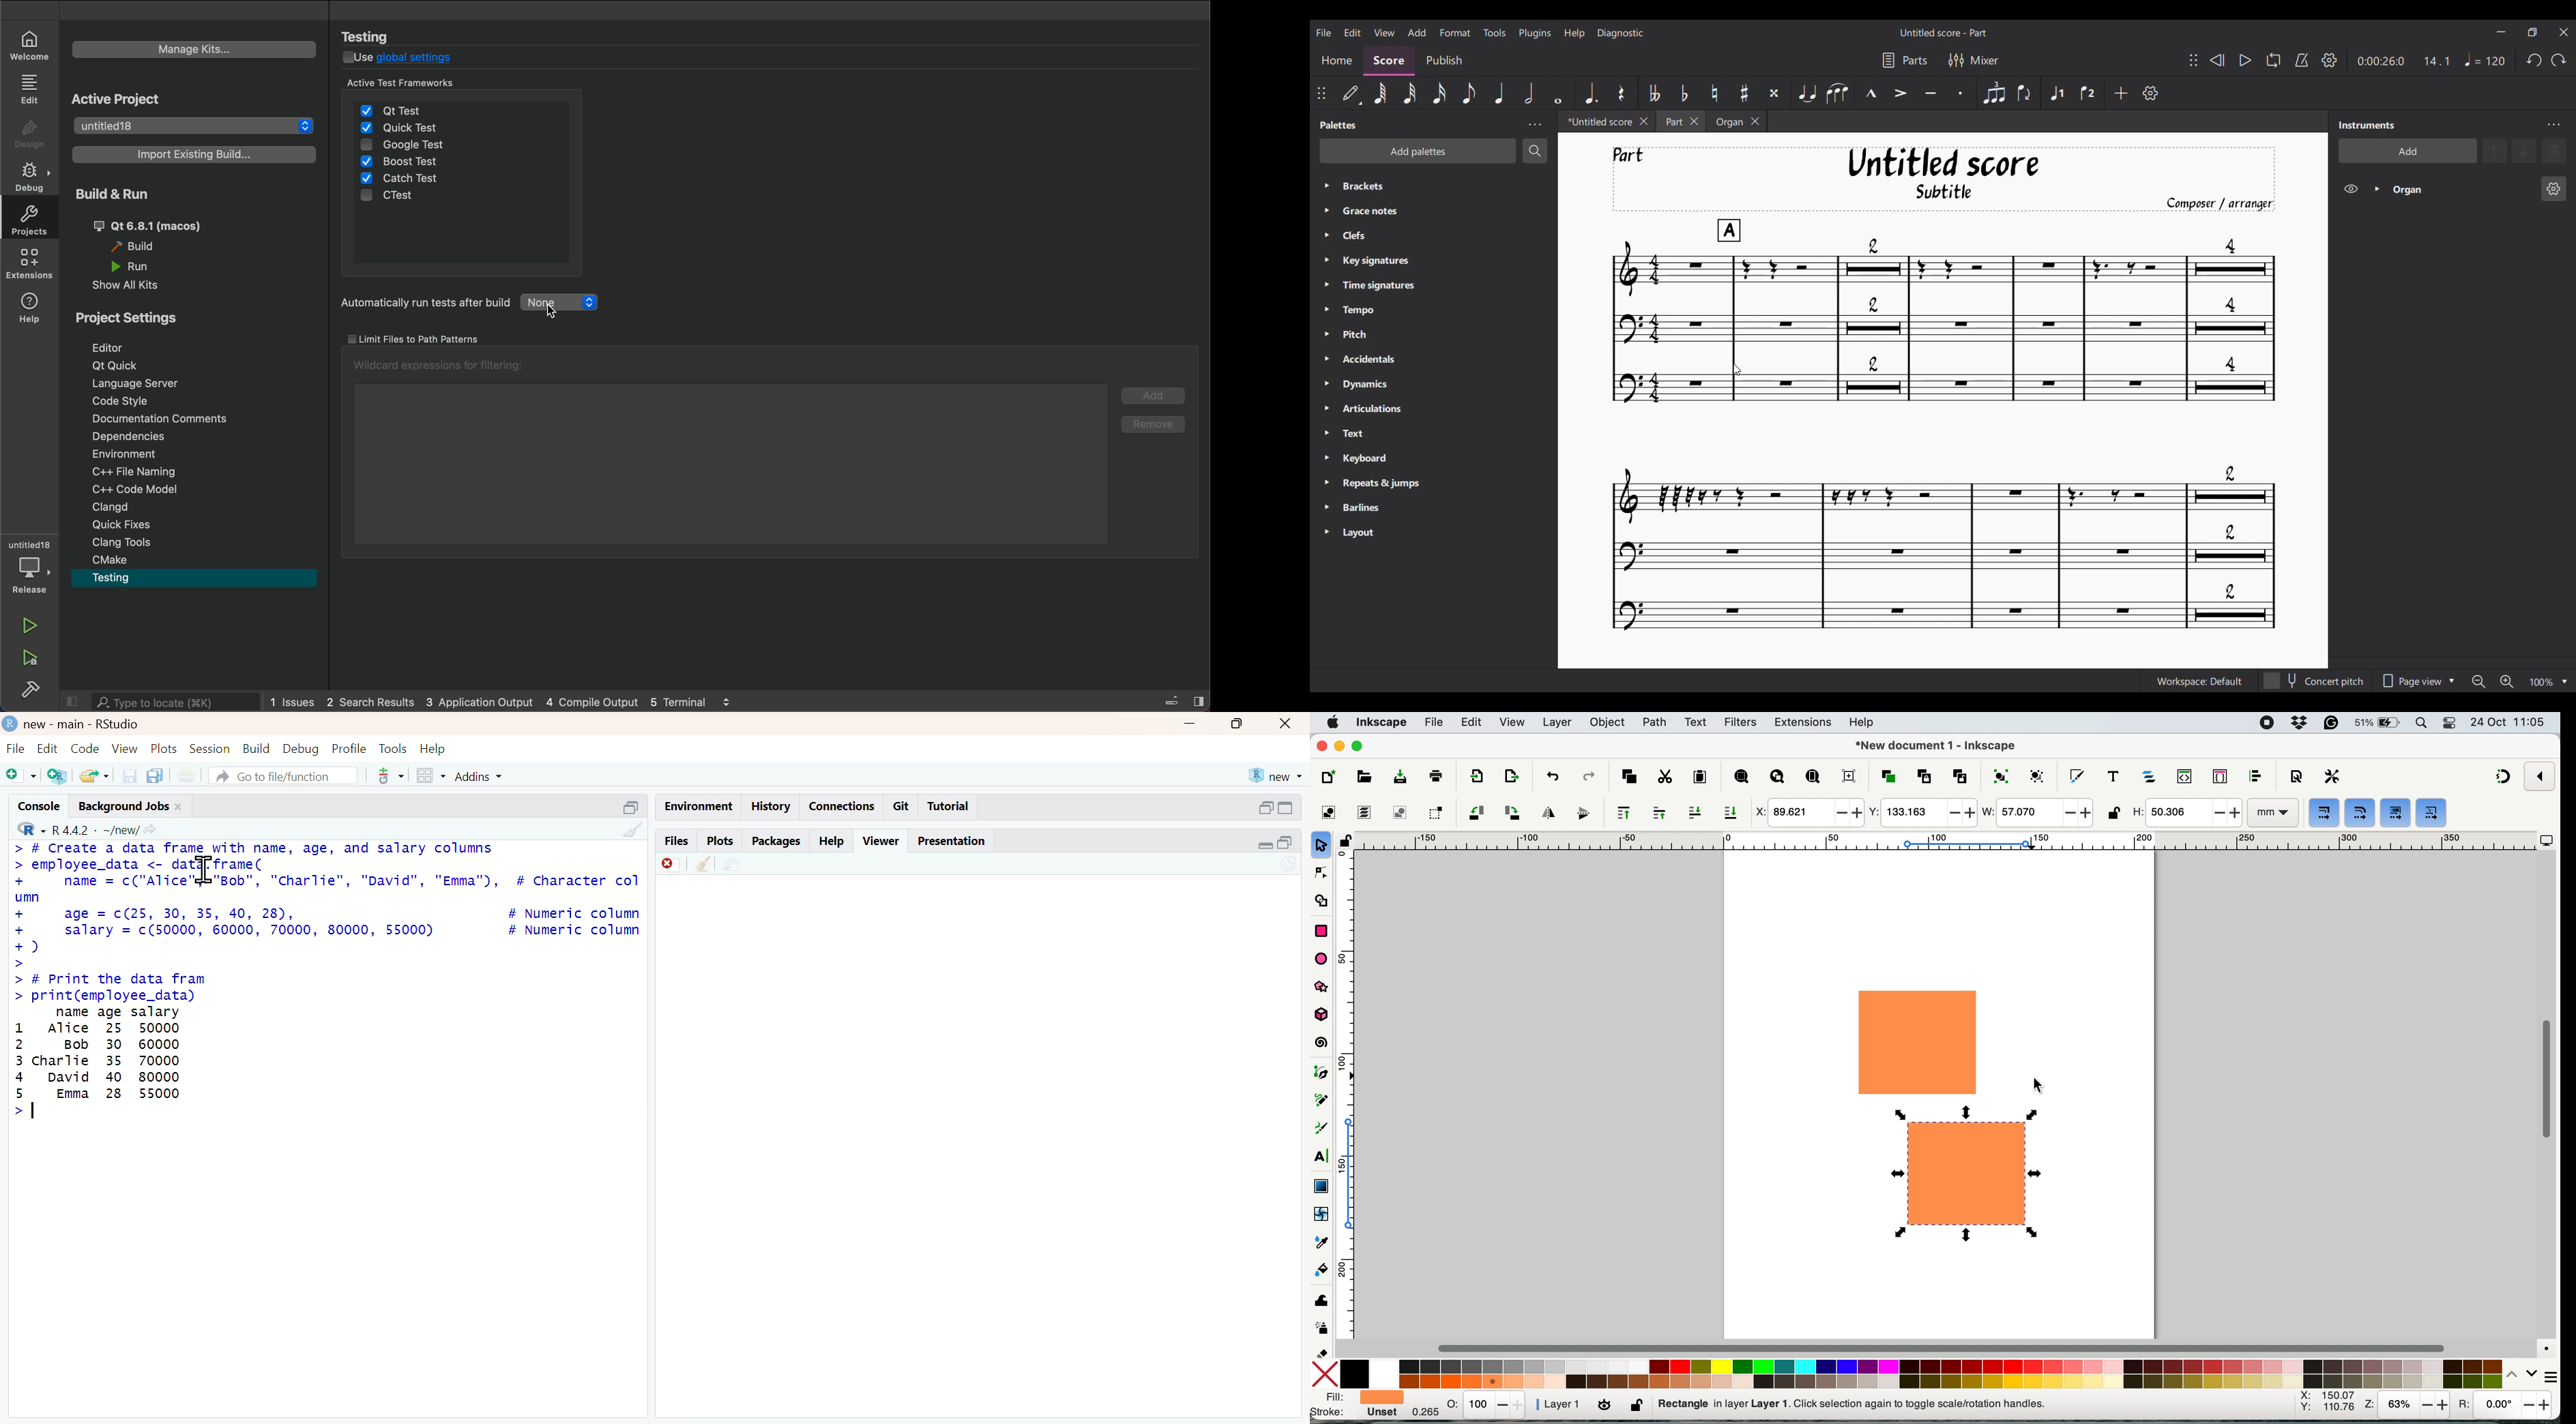 The width and height of the screenshot is (2576, 1428). Describe the element at coordinates (1323, 1272) in the screenshot. I see `paint bucket tool` at that location.